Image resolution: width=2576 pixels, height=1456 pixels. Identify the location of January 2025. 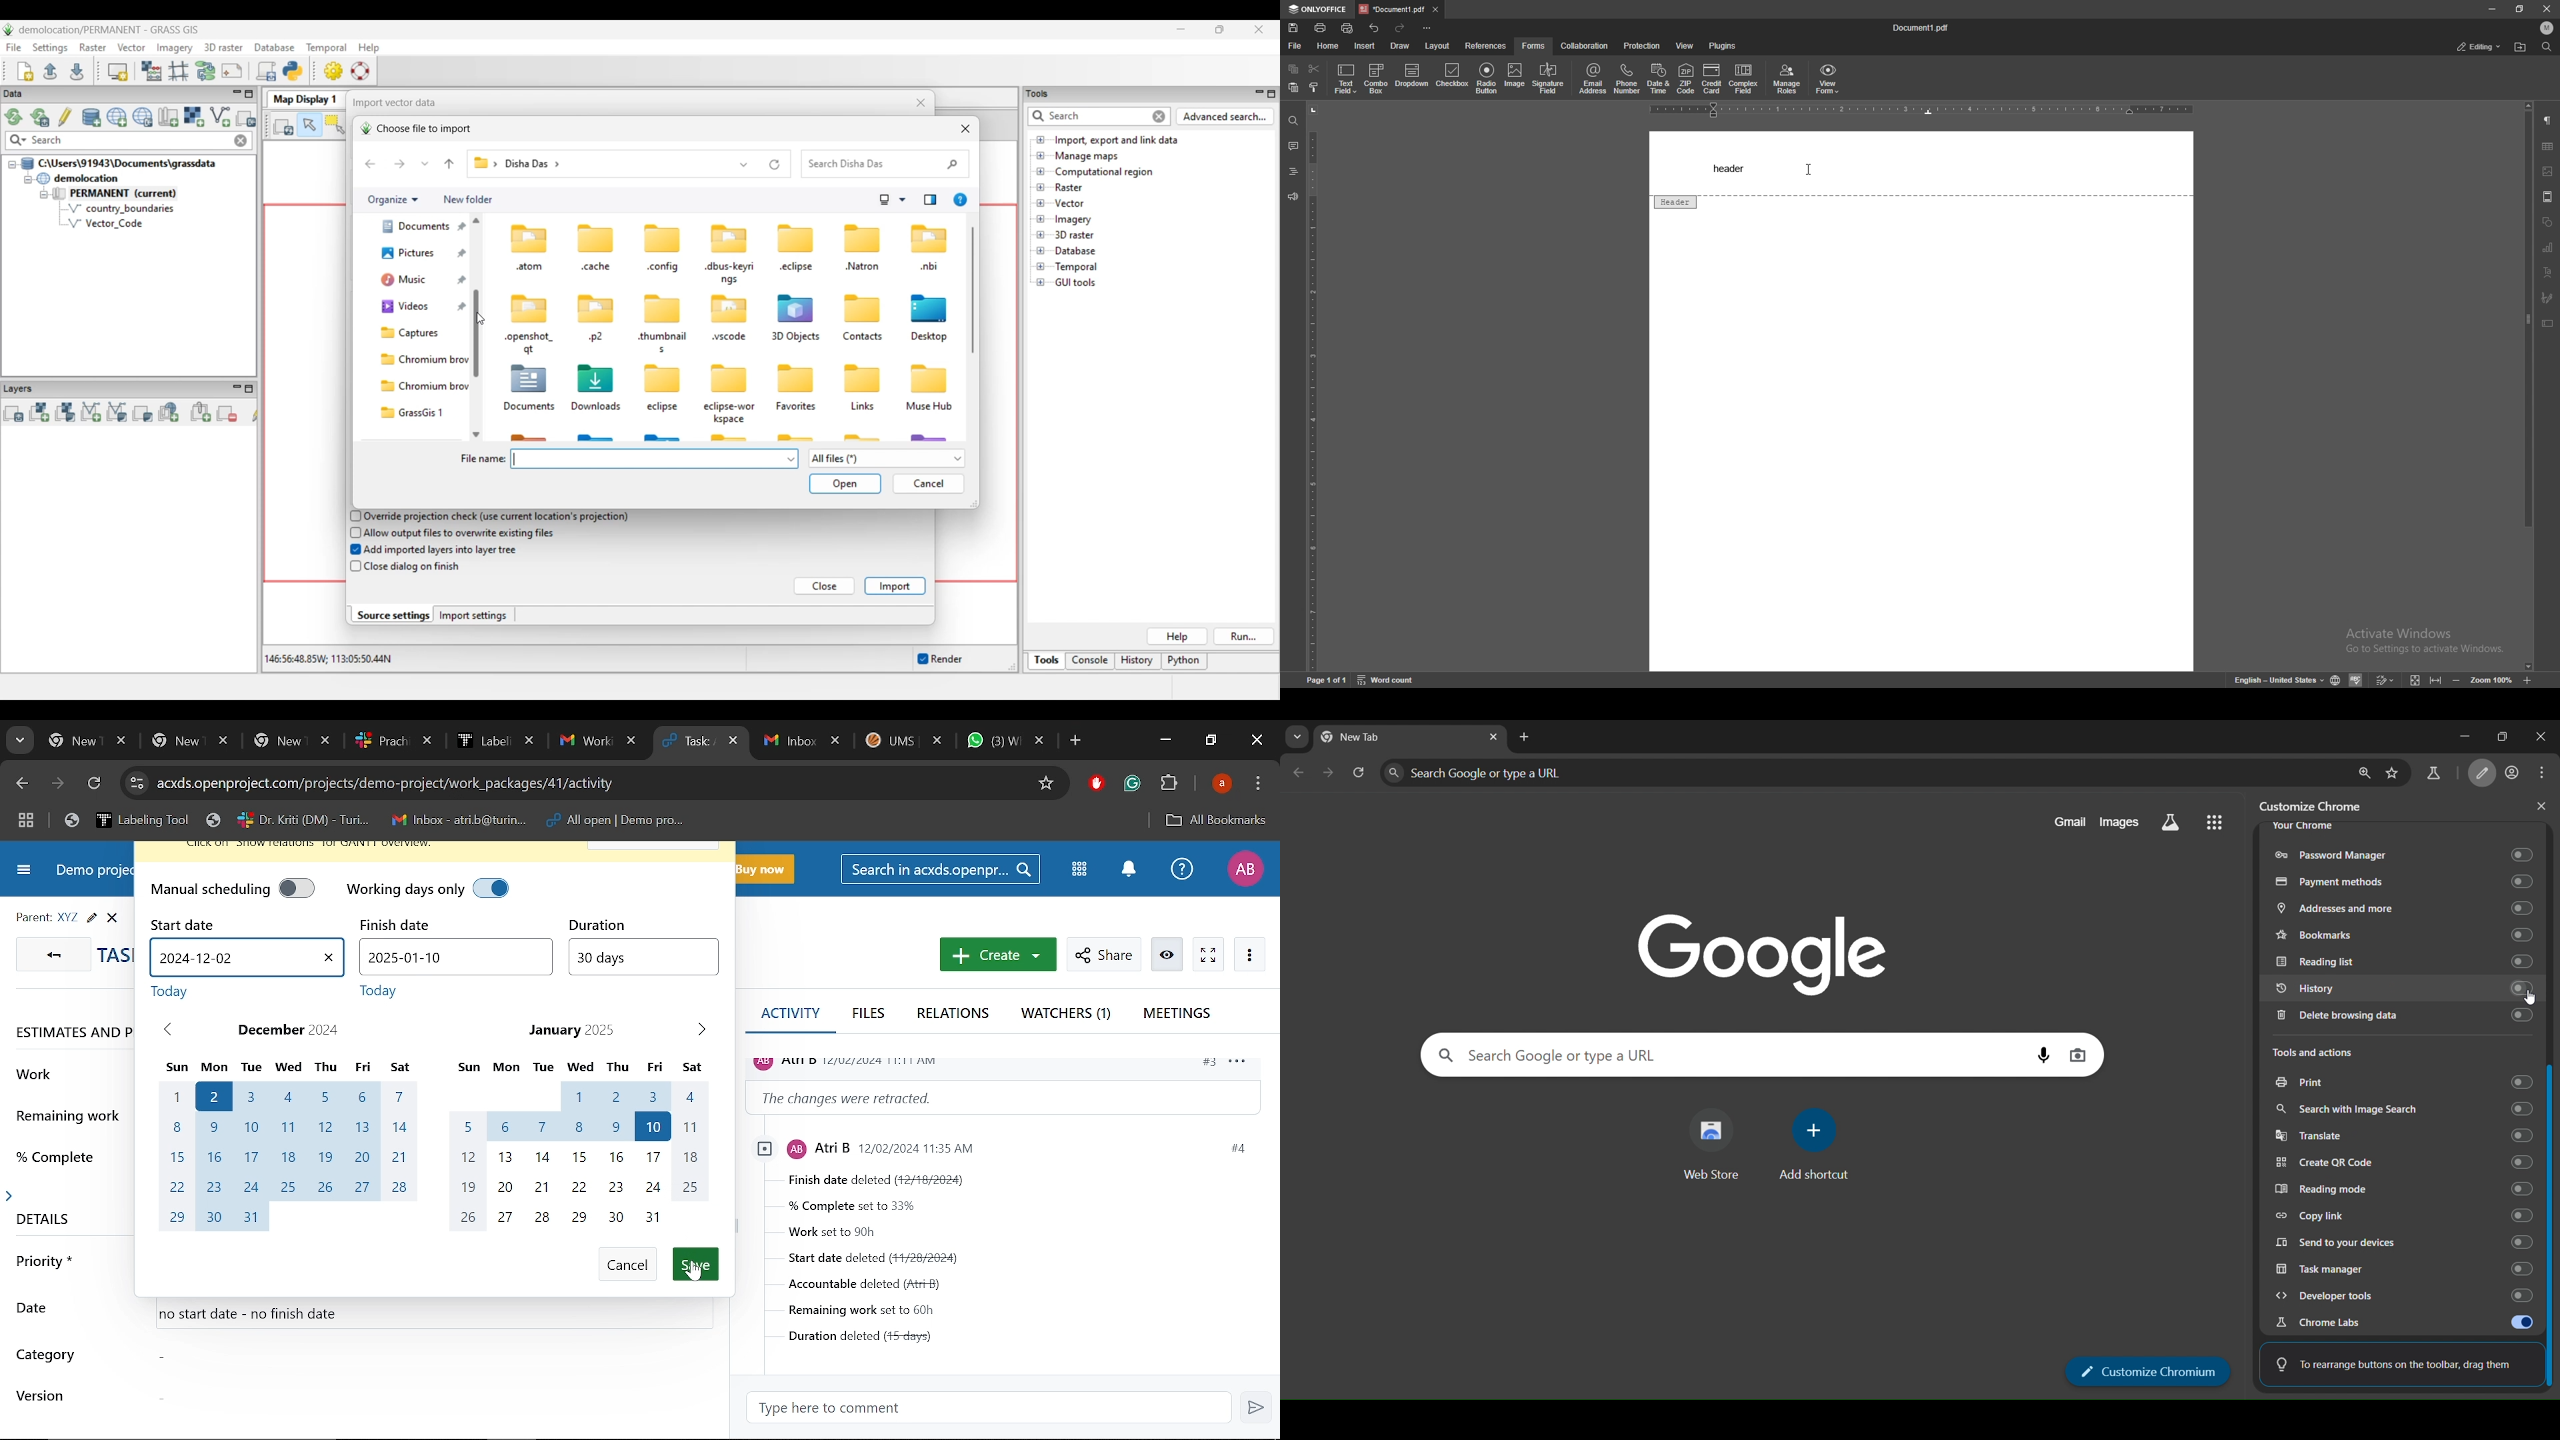
(571, 1028).